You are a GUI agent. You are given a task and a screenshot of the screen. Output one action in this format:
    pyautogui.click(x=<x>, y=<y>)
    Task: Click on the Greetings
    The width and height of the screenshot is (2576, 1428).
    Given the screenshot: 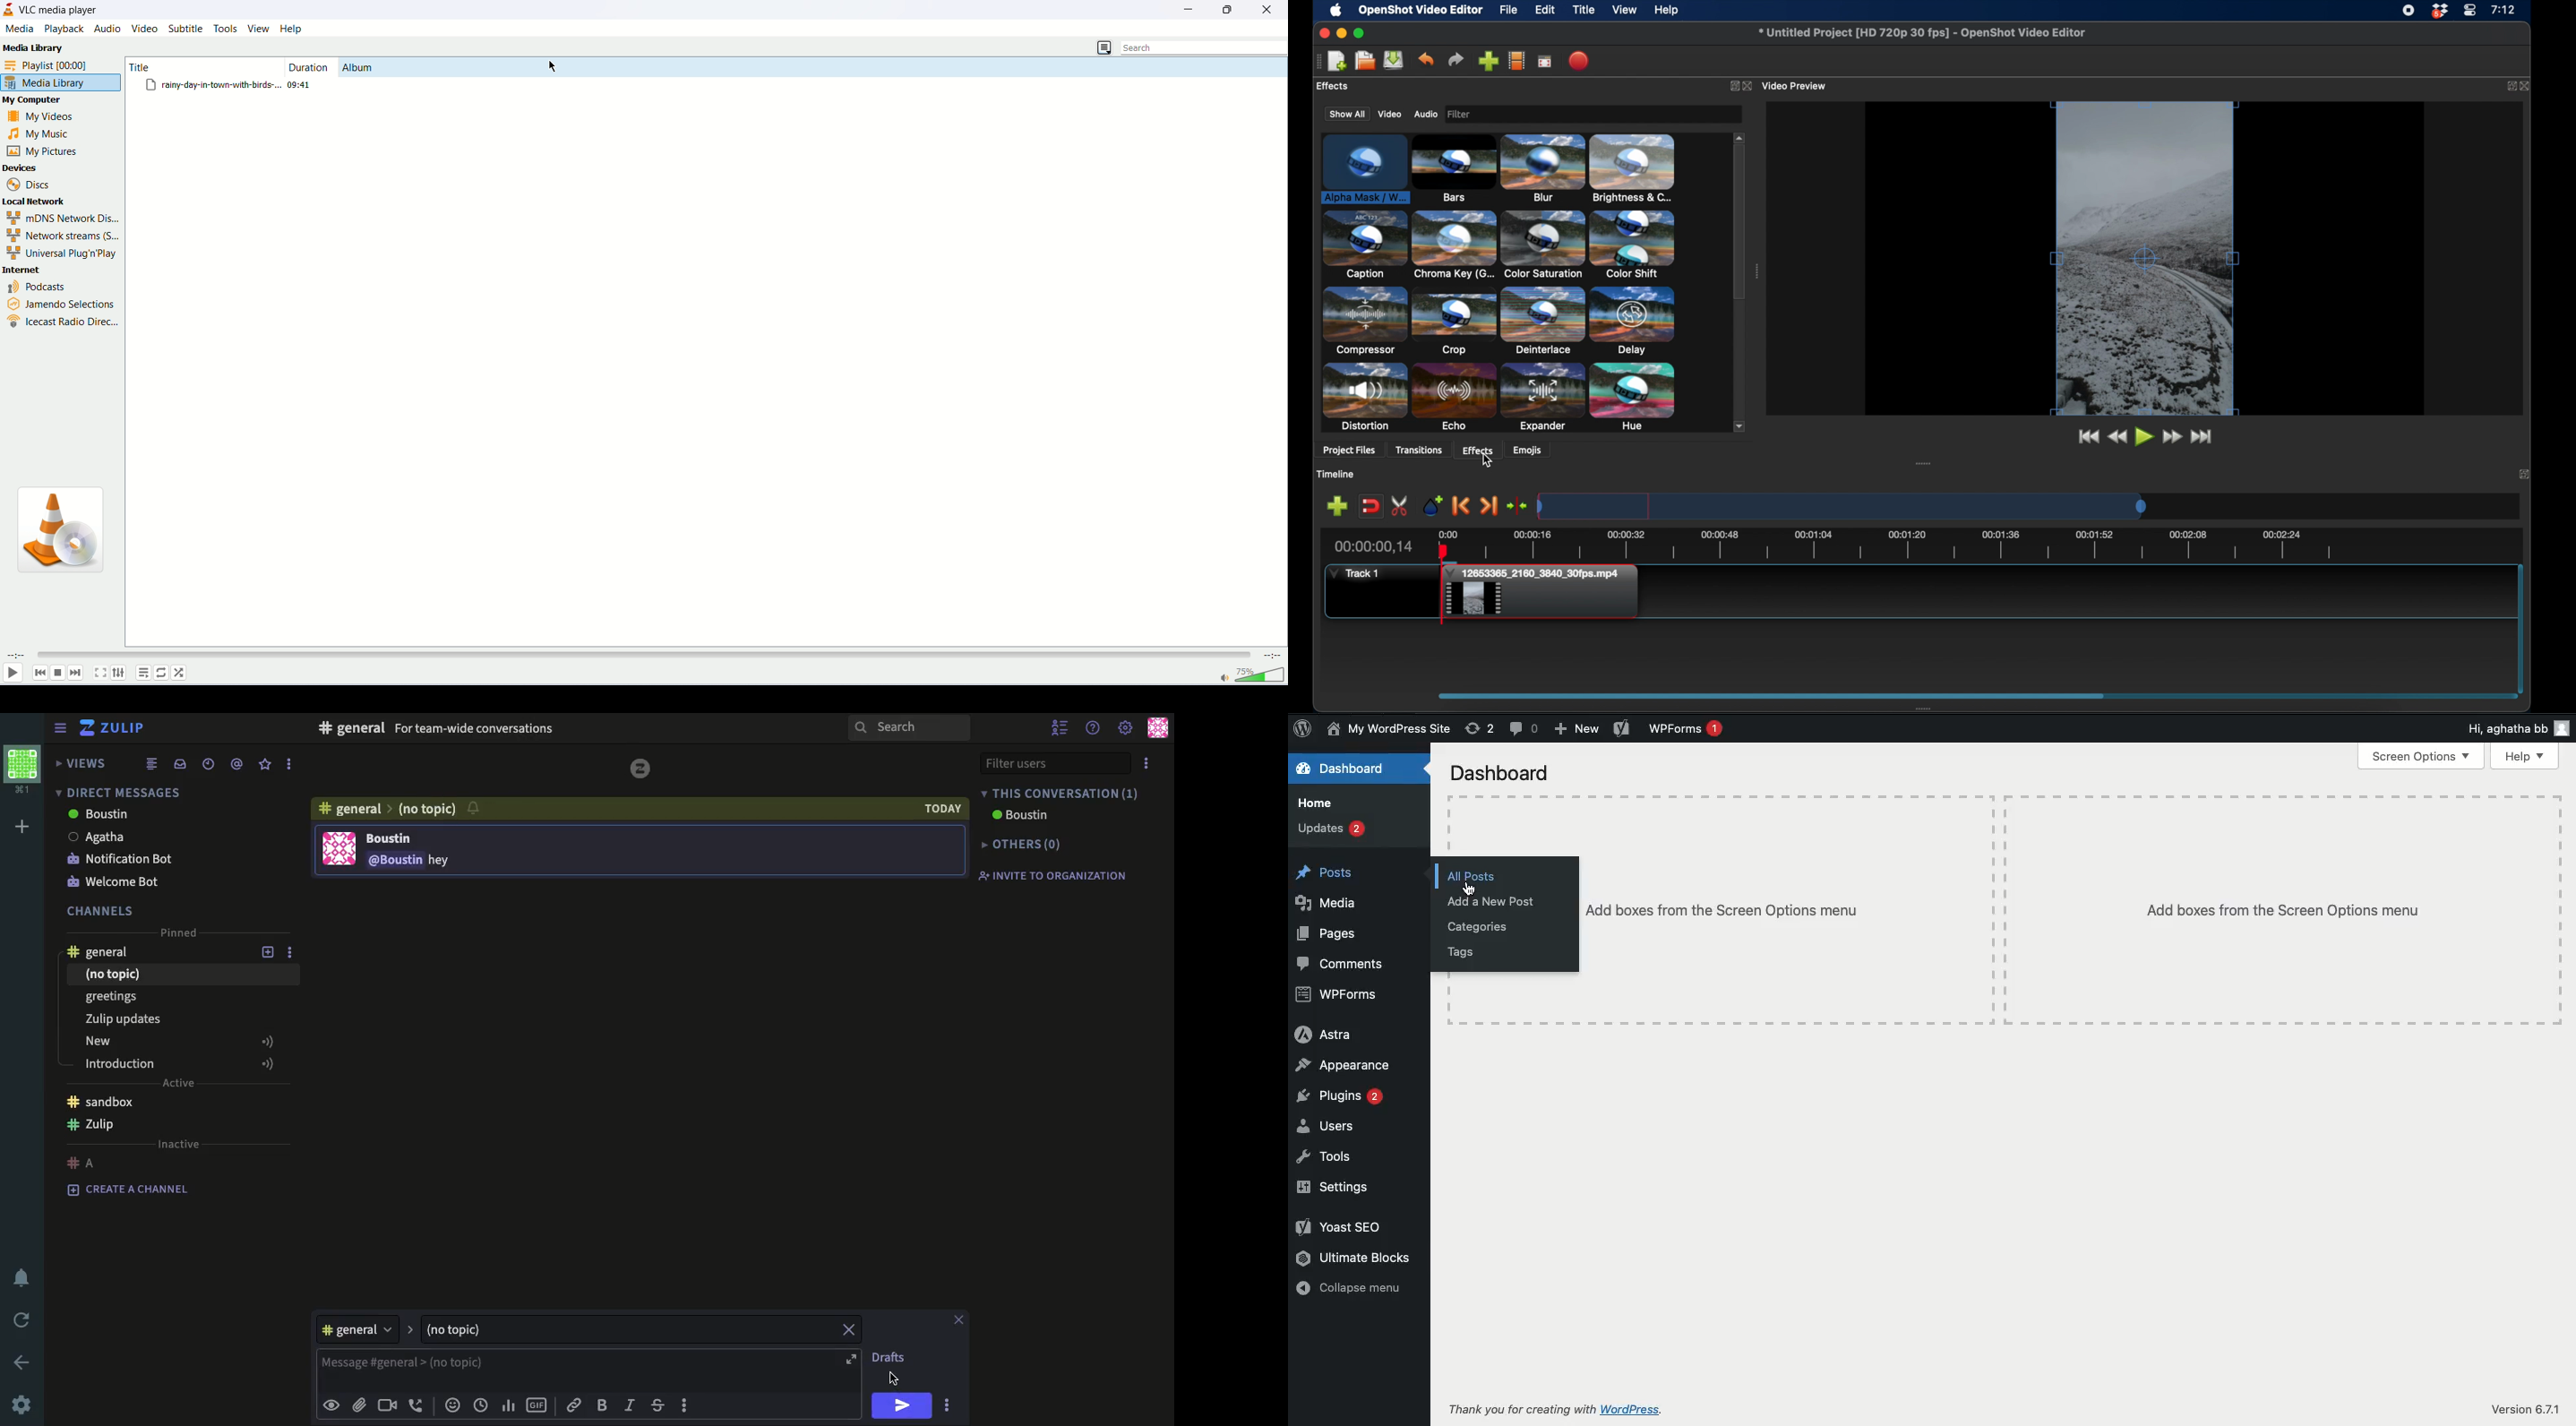 What is the action you would take?
    pyautogui.click(x=122, y=996)
    